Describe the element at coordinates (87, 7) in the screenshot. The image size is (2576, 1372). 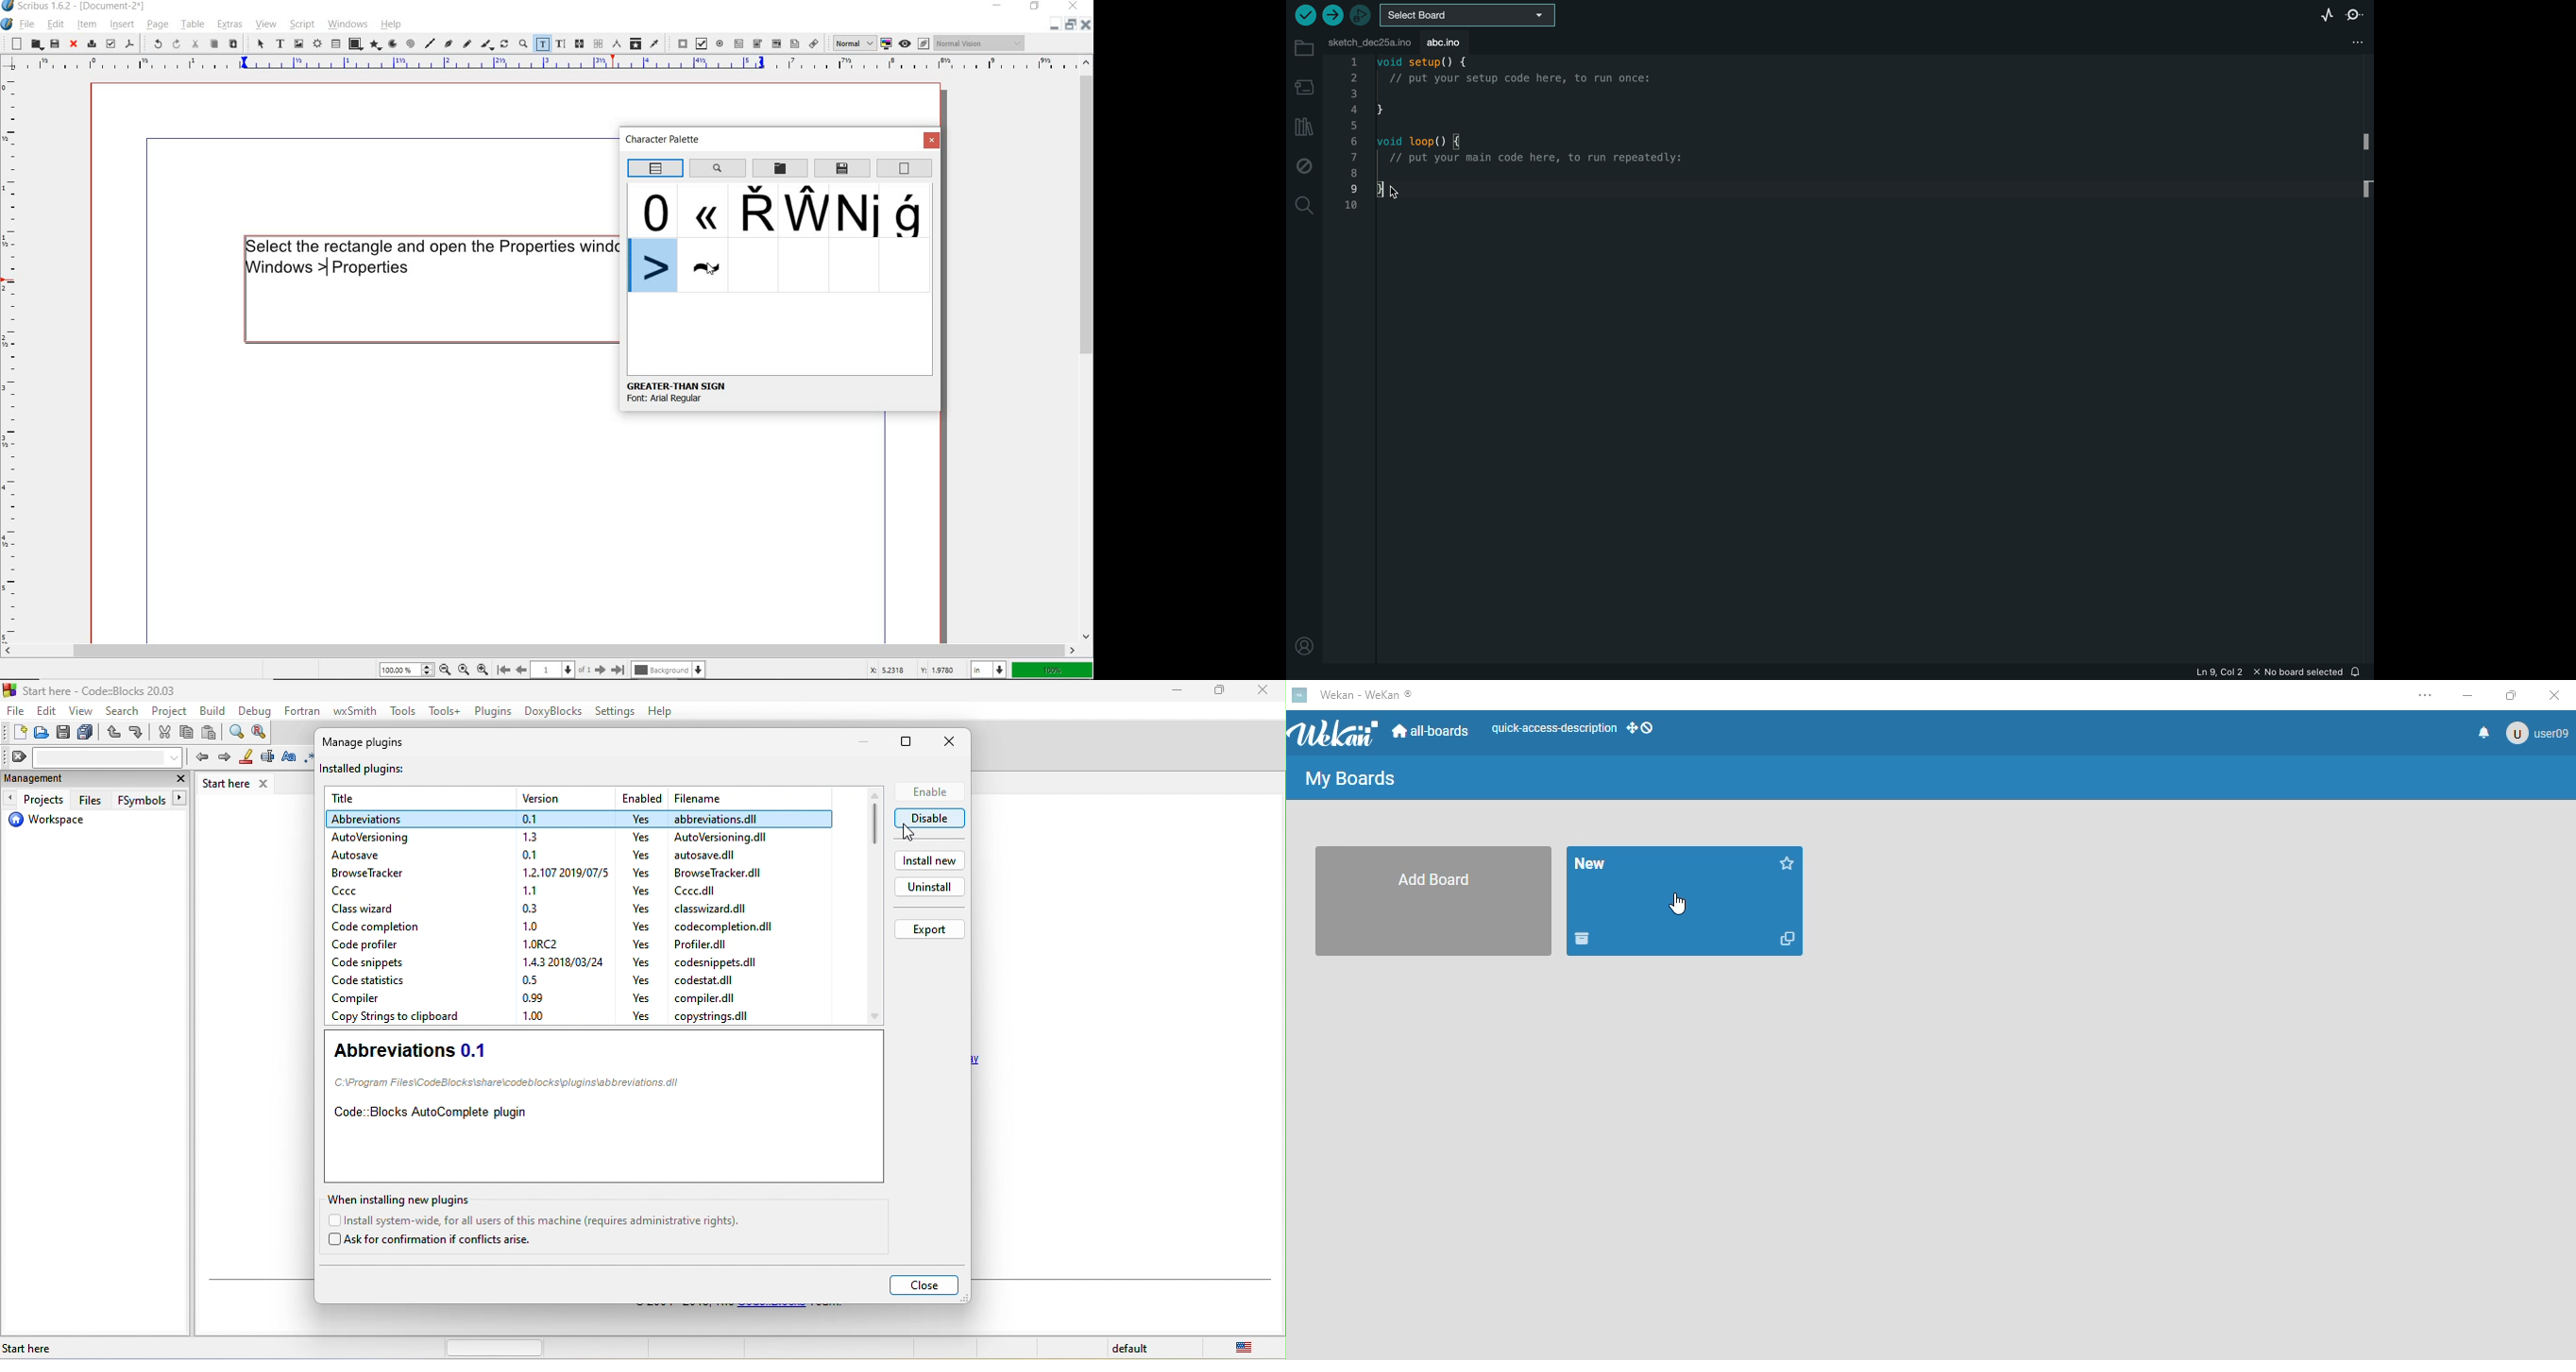
I see `scribus 1.6.2 - [Document-2*]` at that location.